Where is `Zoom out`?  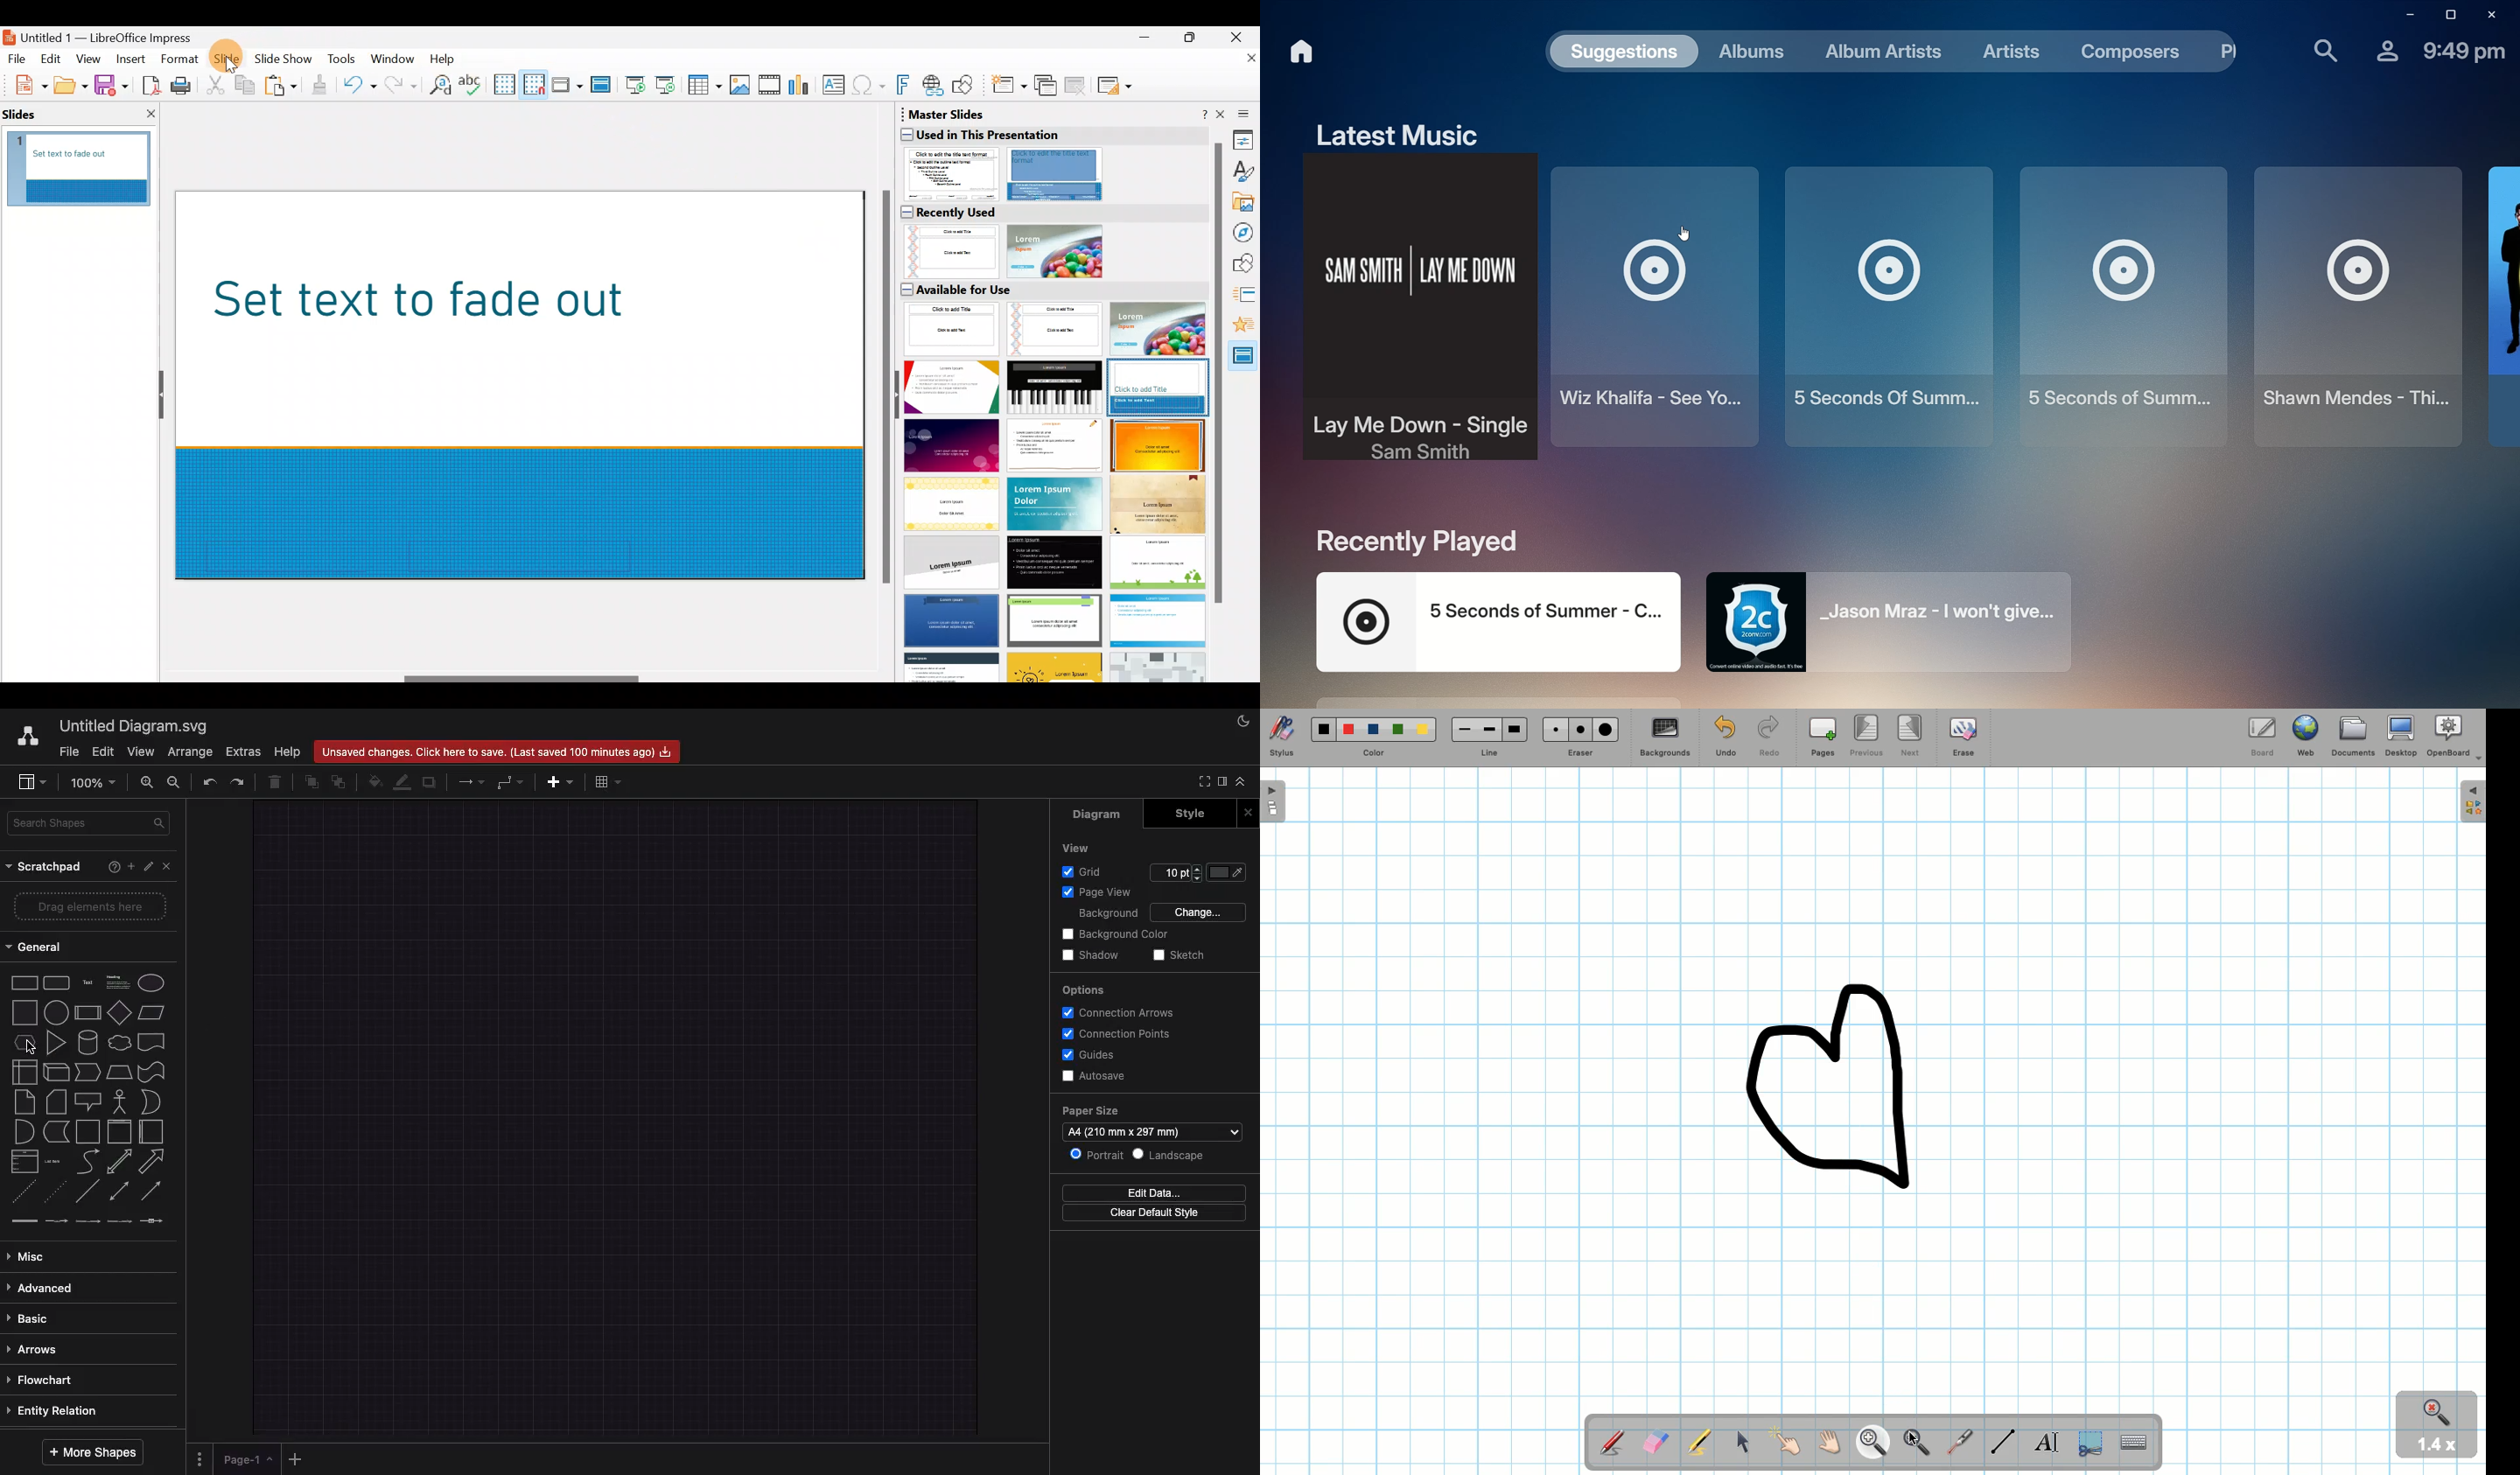 Zoom out is located at coordinates (1917, 1443).